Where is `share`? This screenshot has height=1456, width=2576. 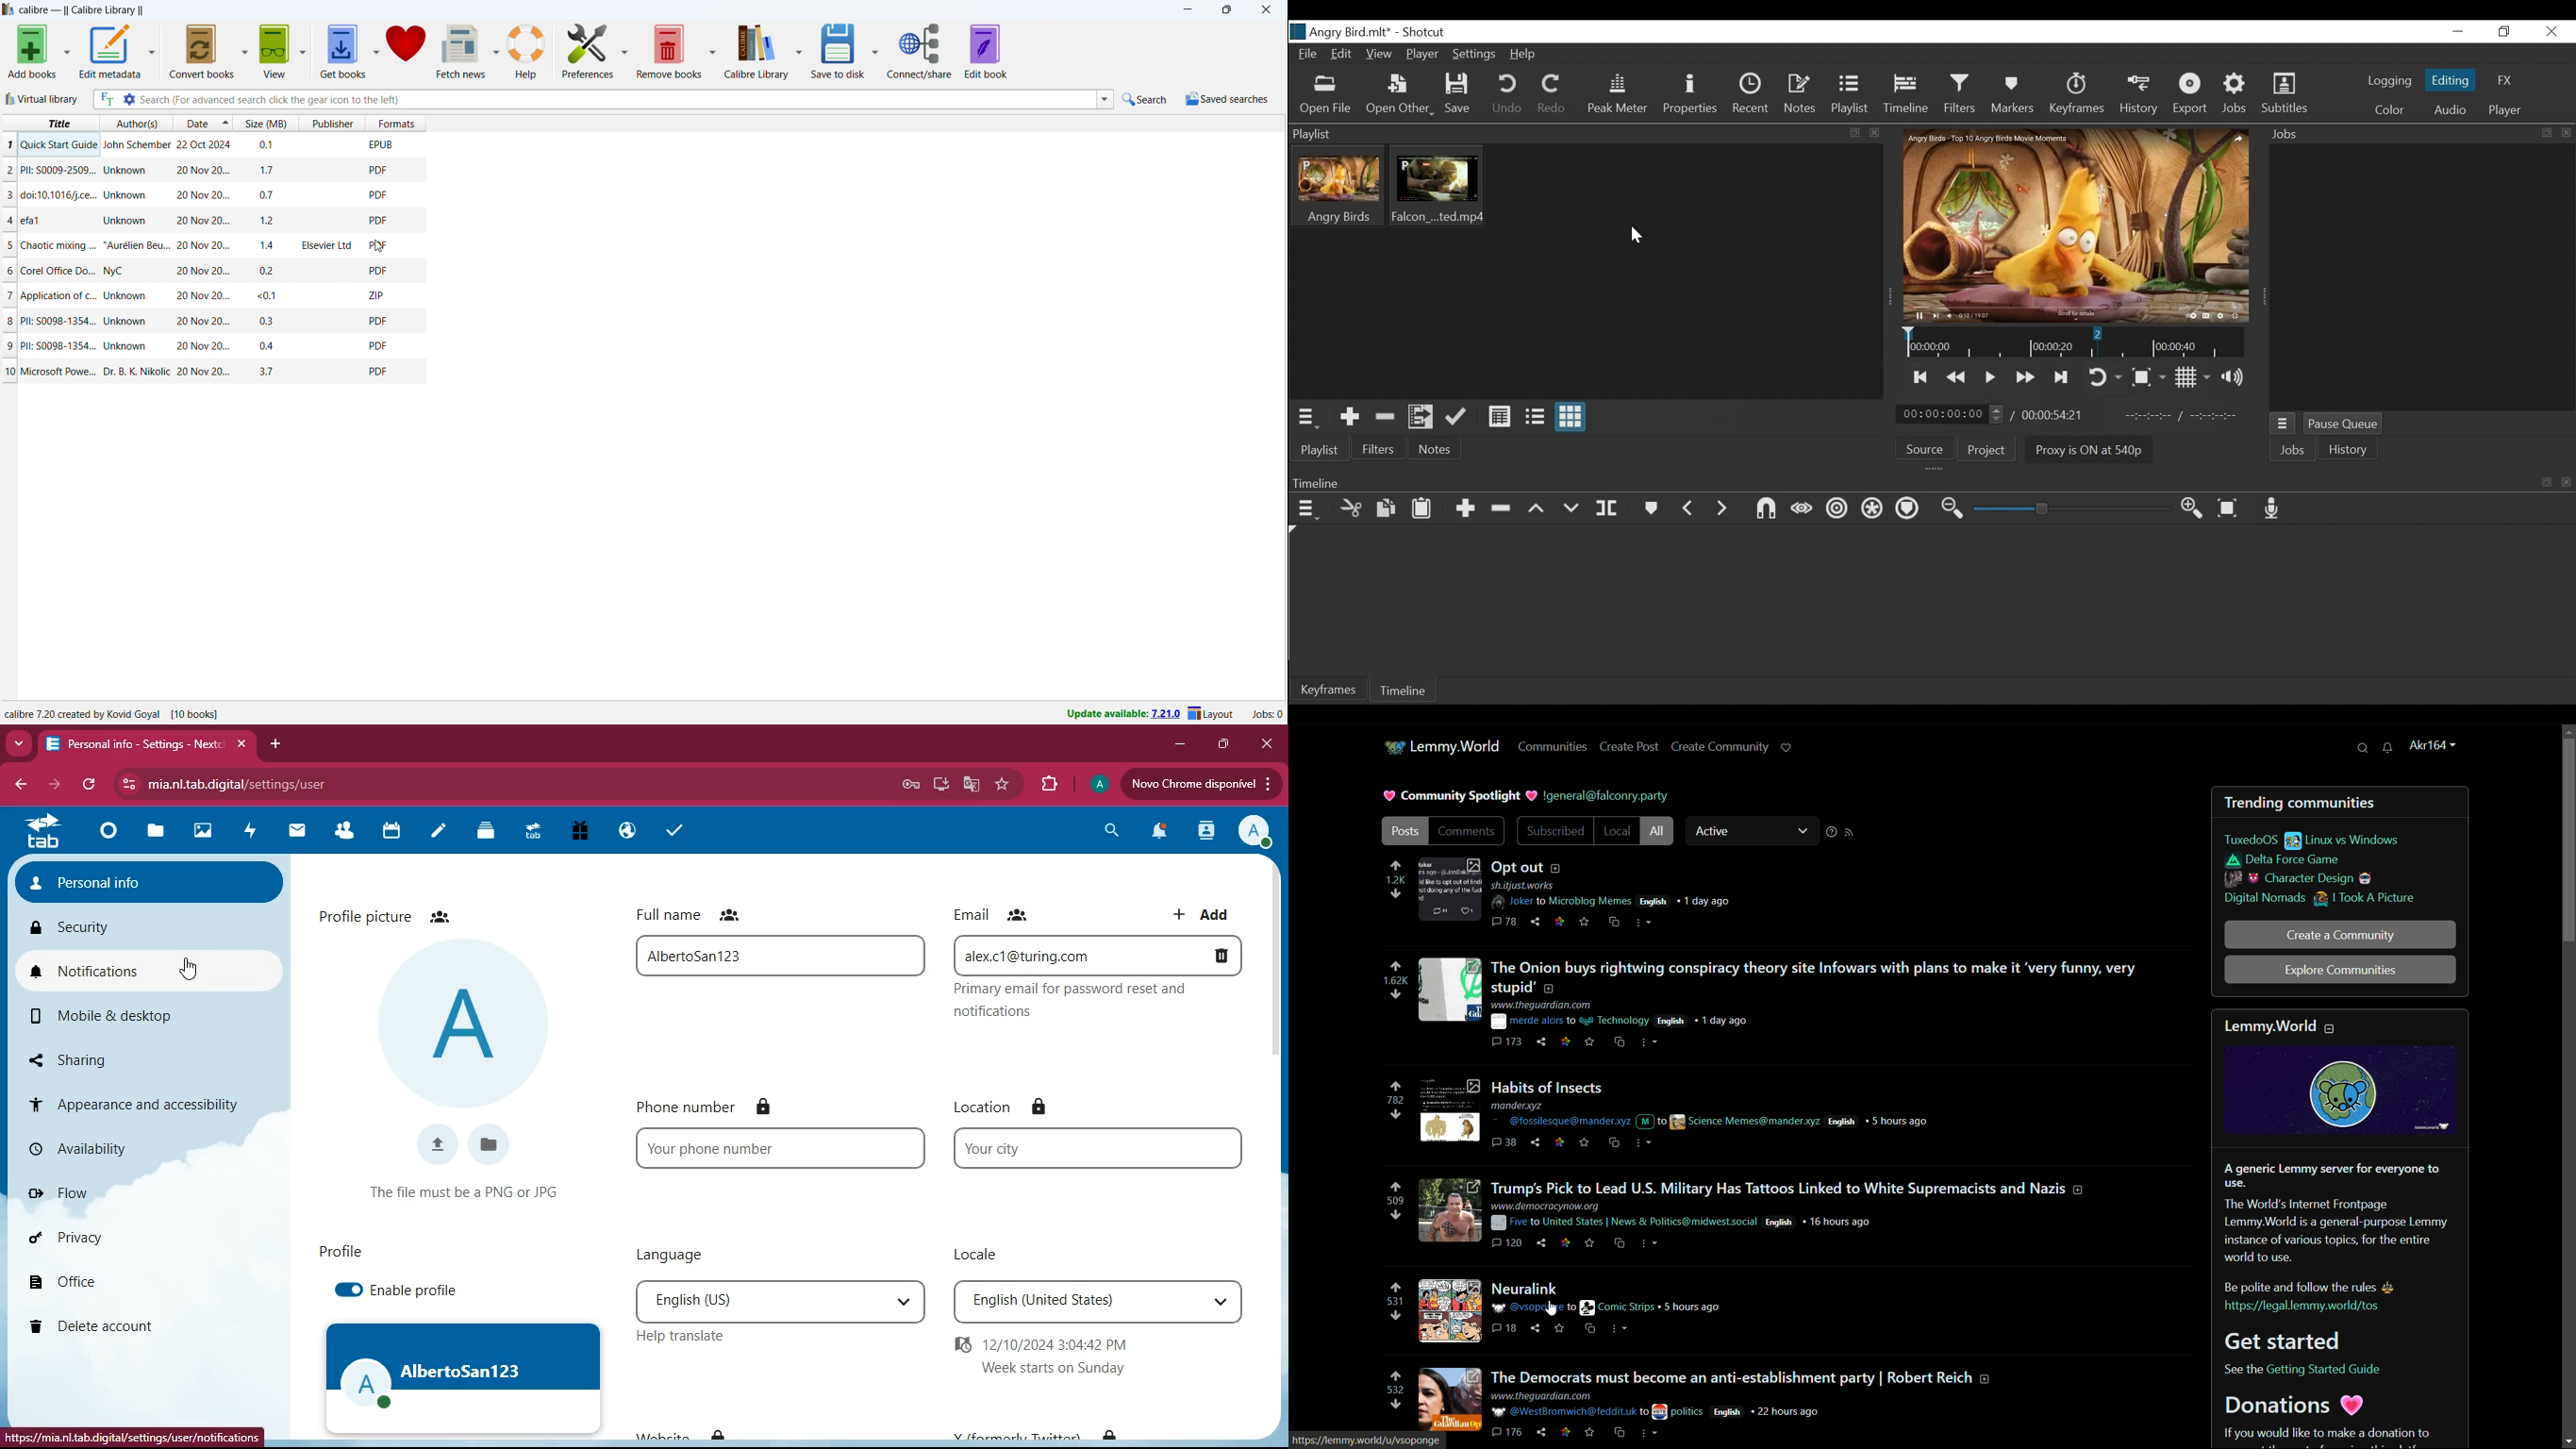 share is located at coordinates (1535, 1142).